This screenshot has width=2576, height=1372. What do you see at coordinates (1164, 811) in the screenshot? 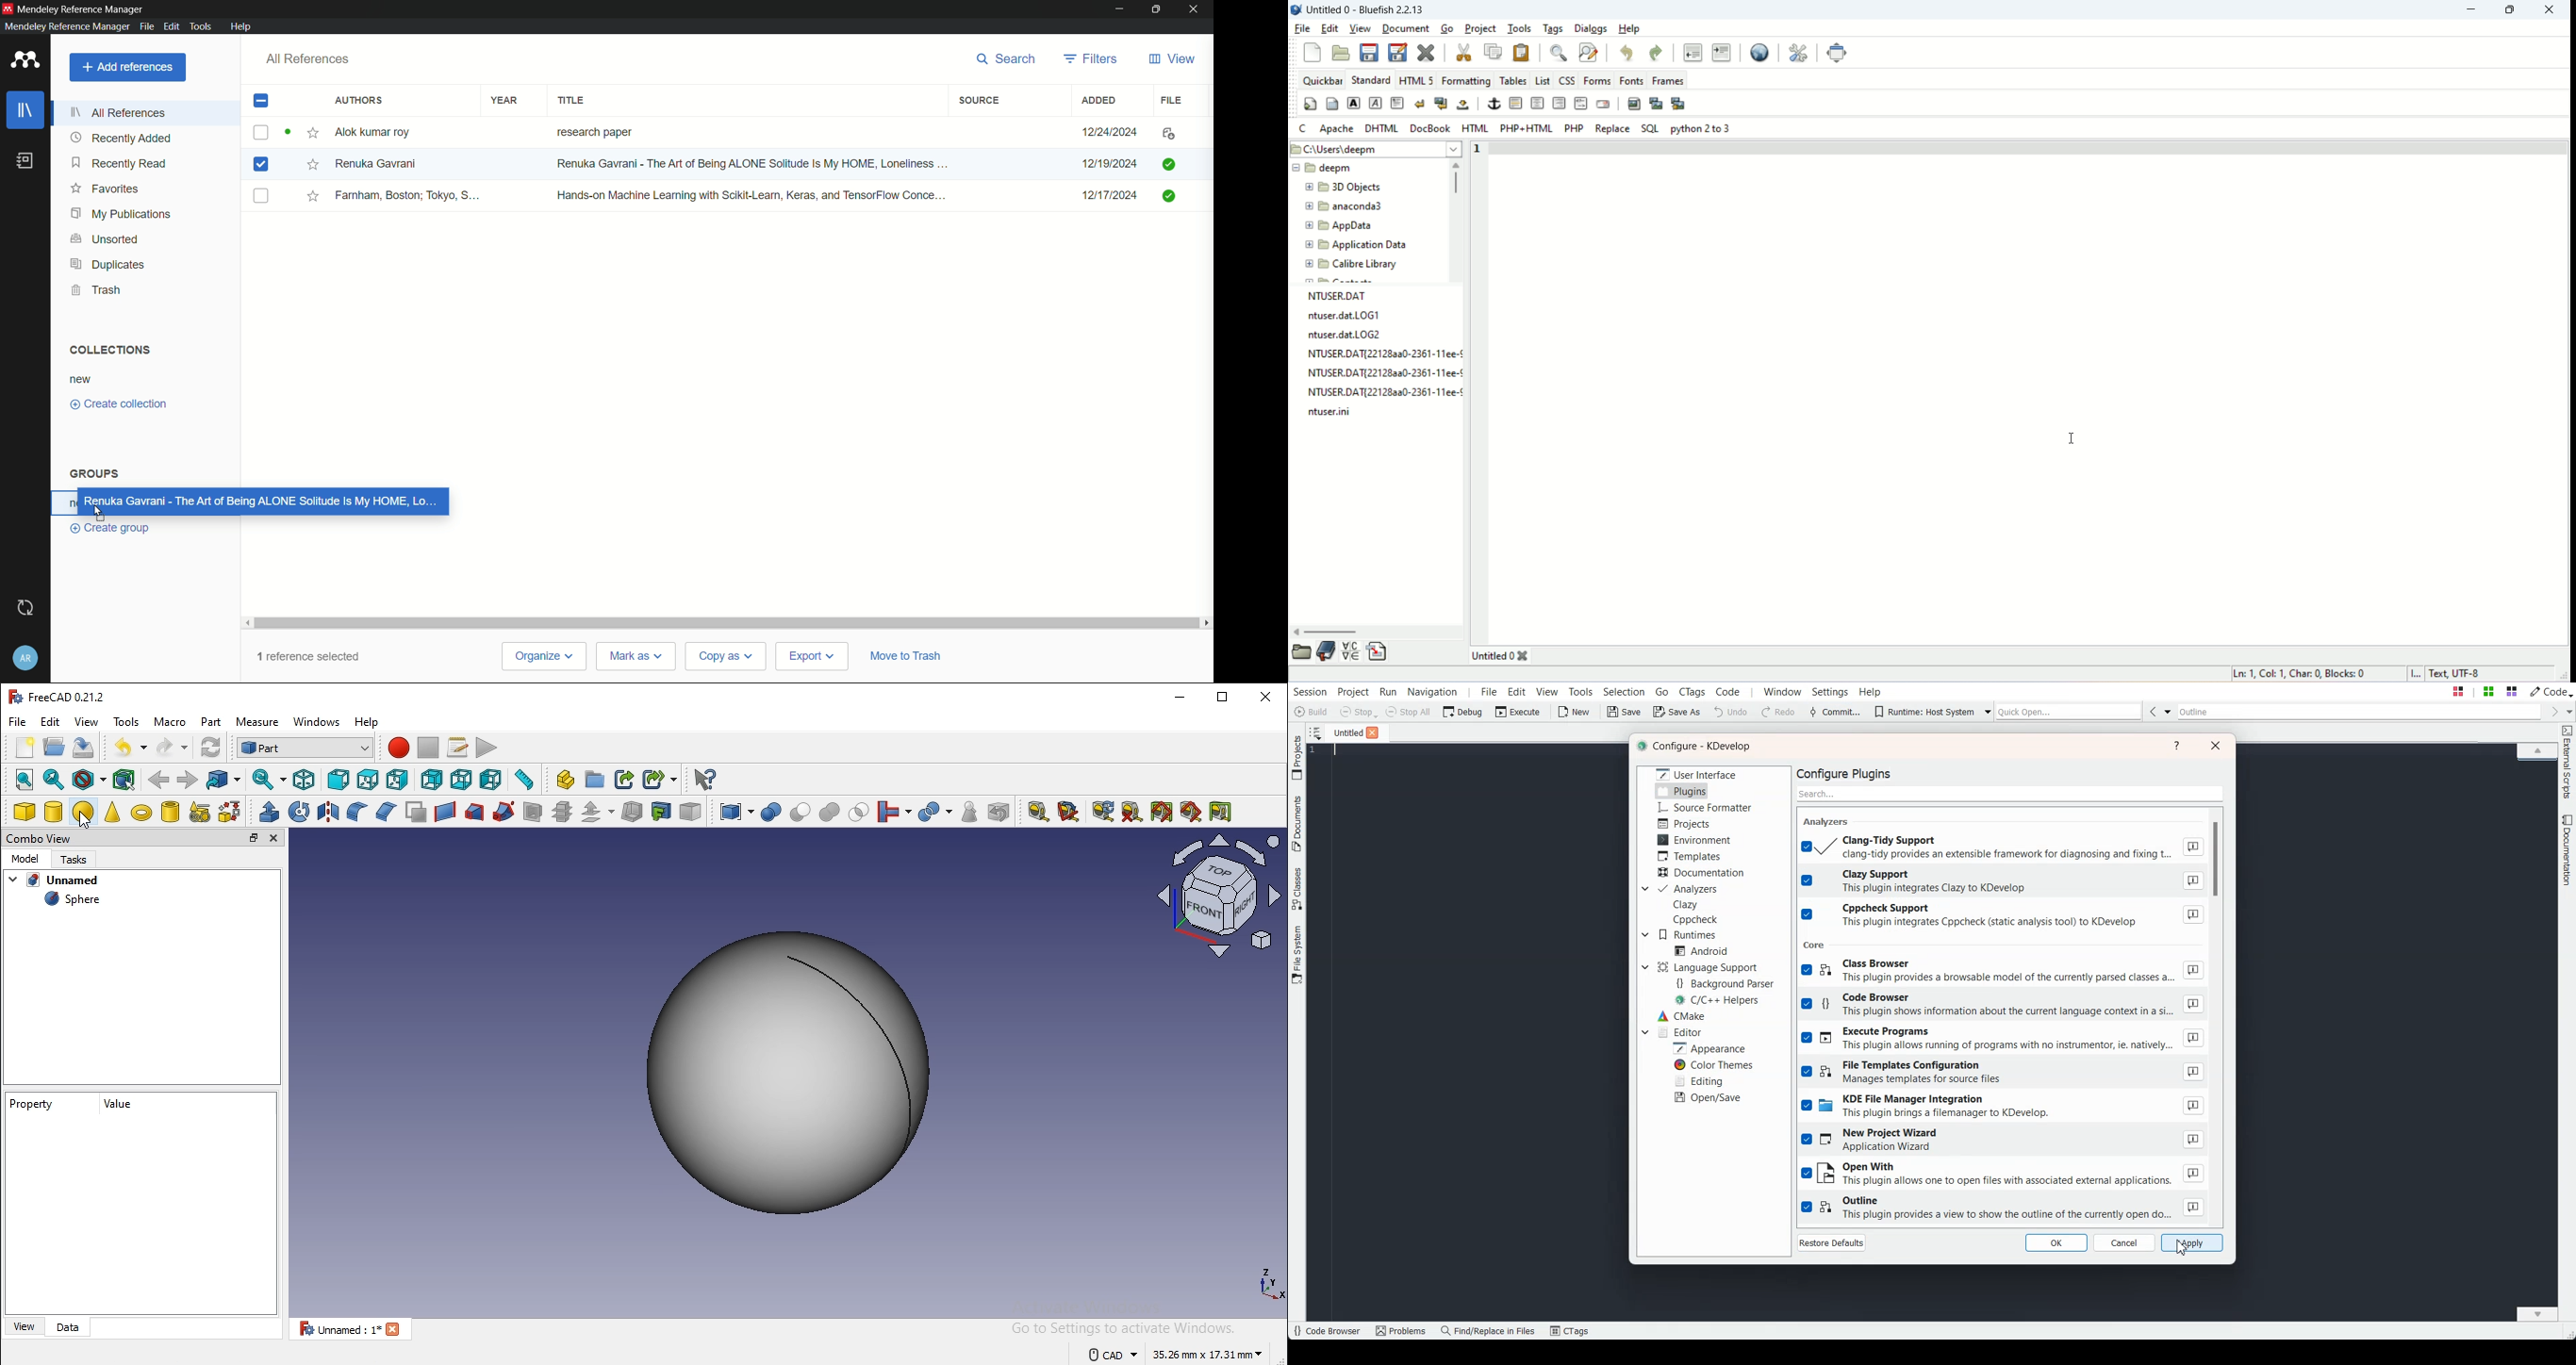
I see `toggle all` at bounding box center [1164, 811].